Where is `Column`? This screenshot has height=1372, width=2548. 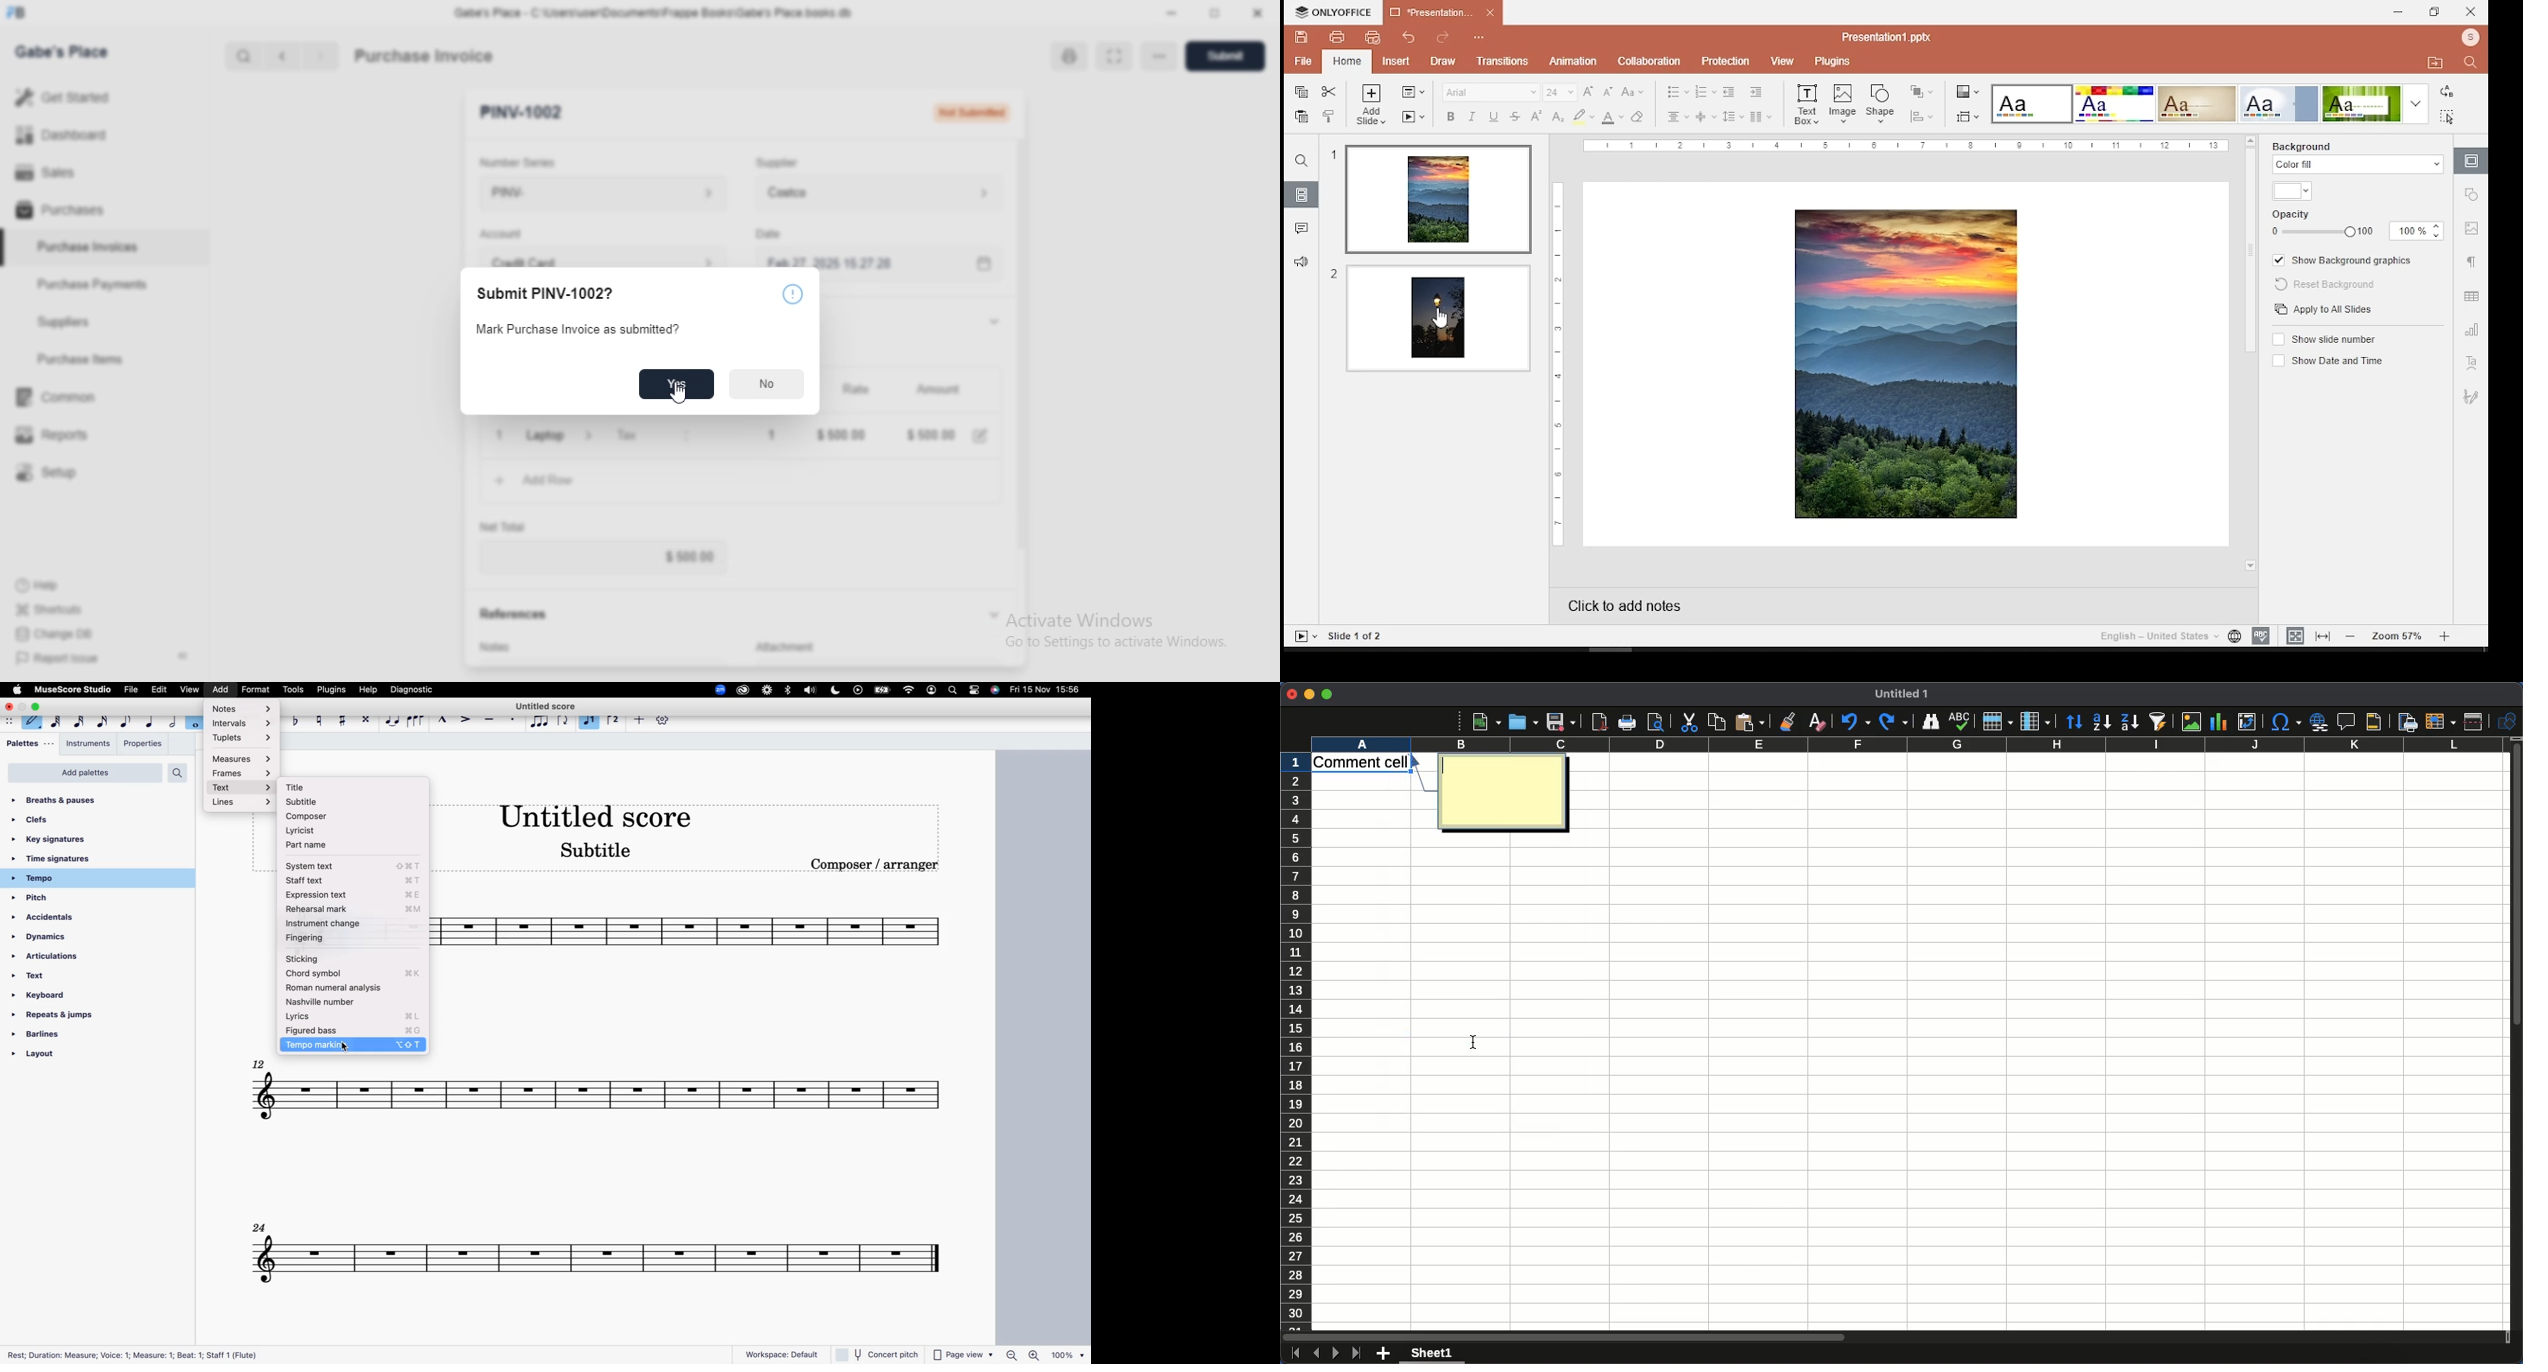 Column is located at coordinates (2037, 721).